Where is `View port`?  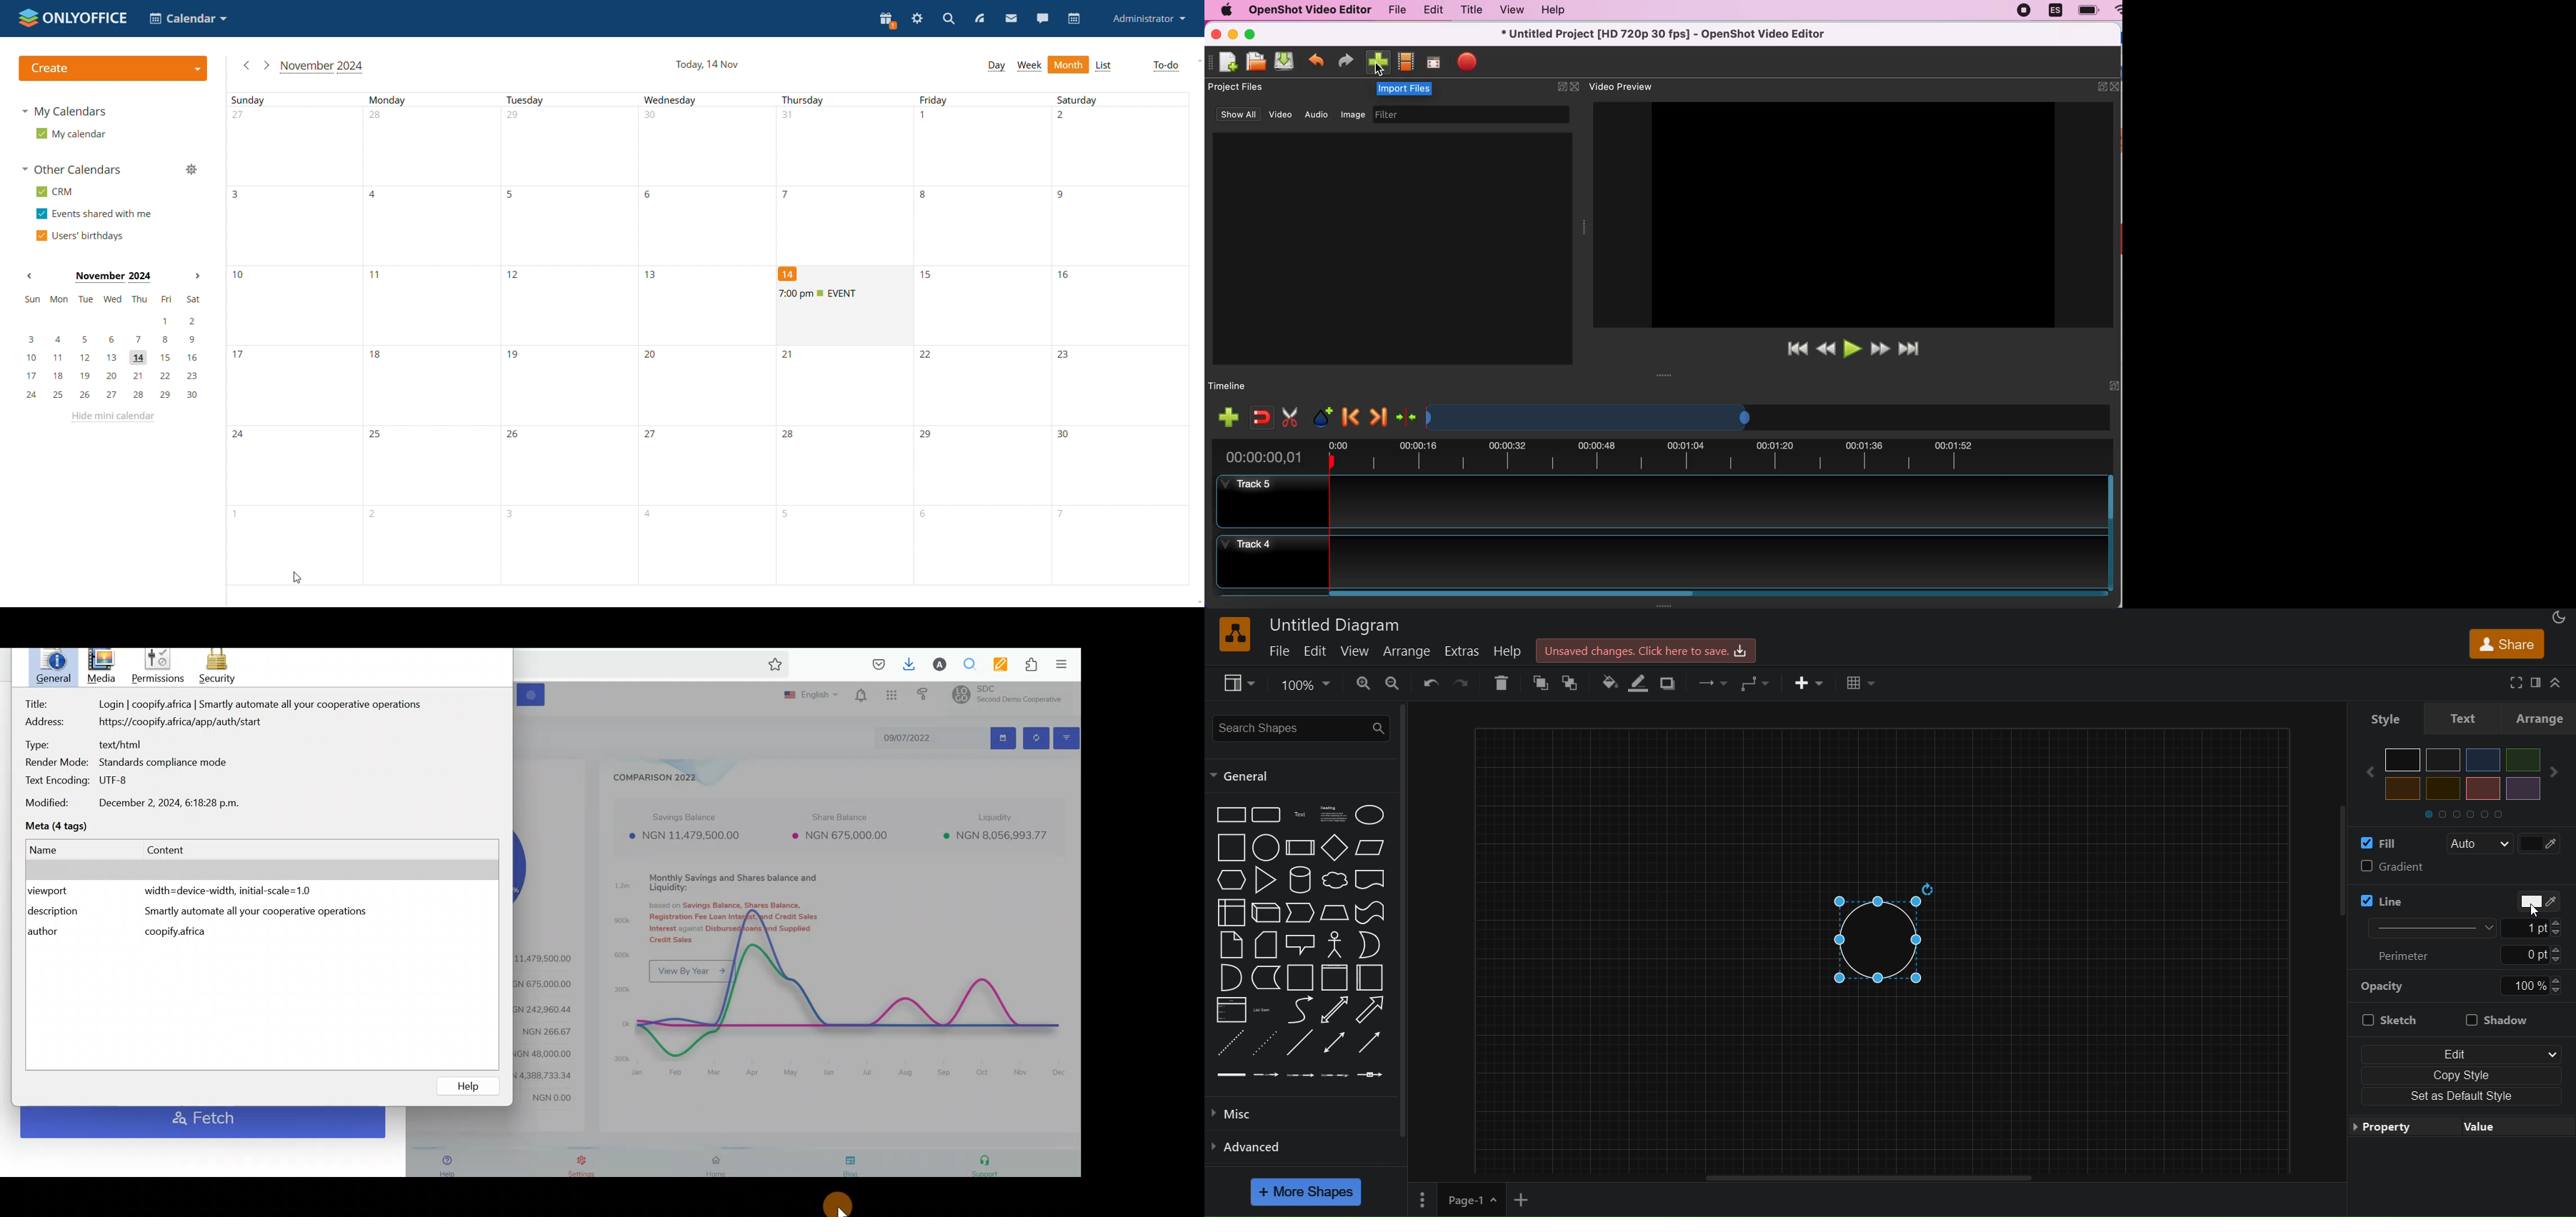
View port is located at coordinates (174, 890).